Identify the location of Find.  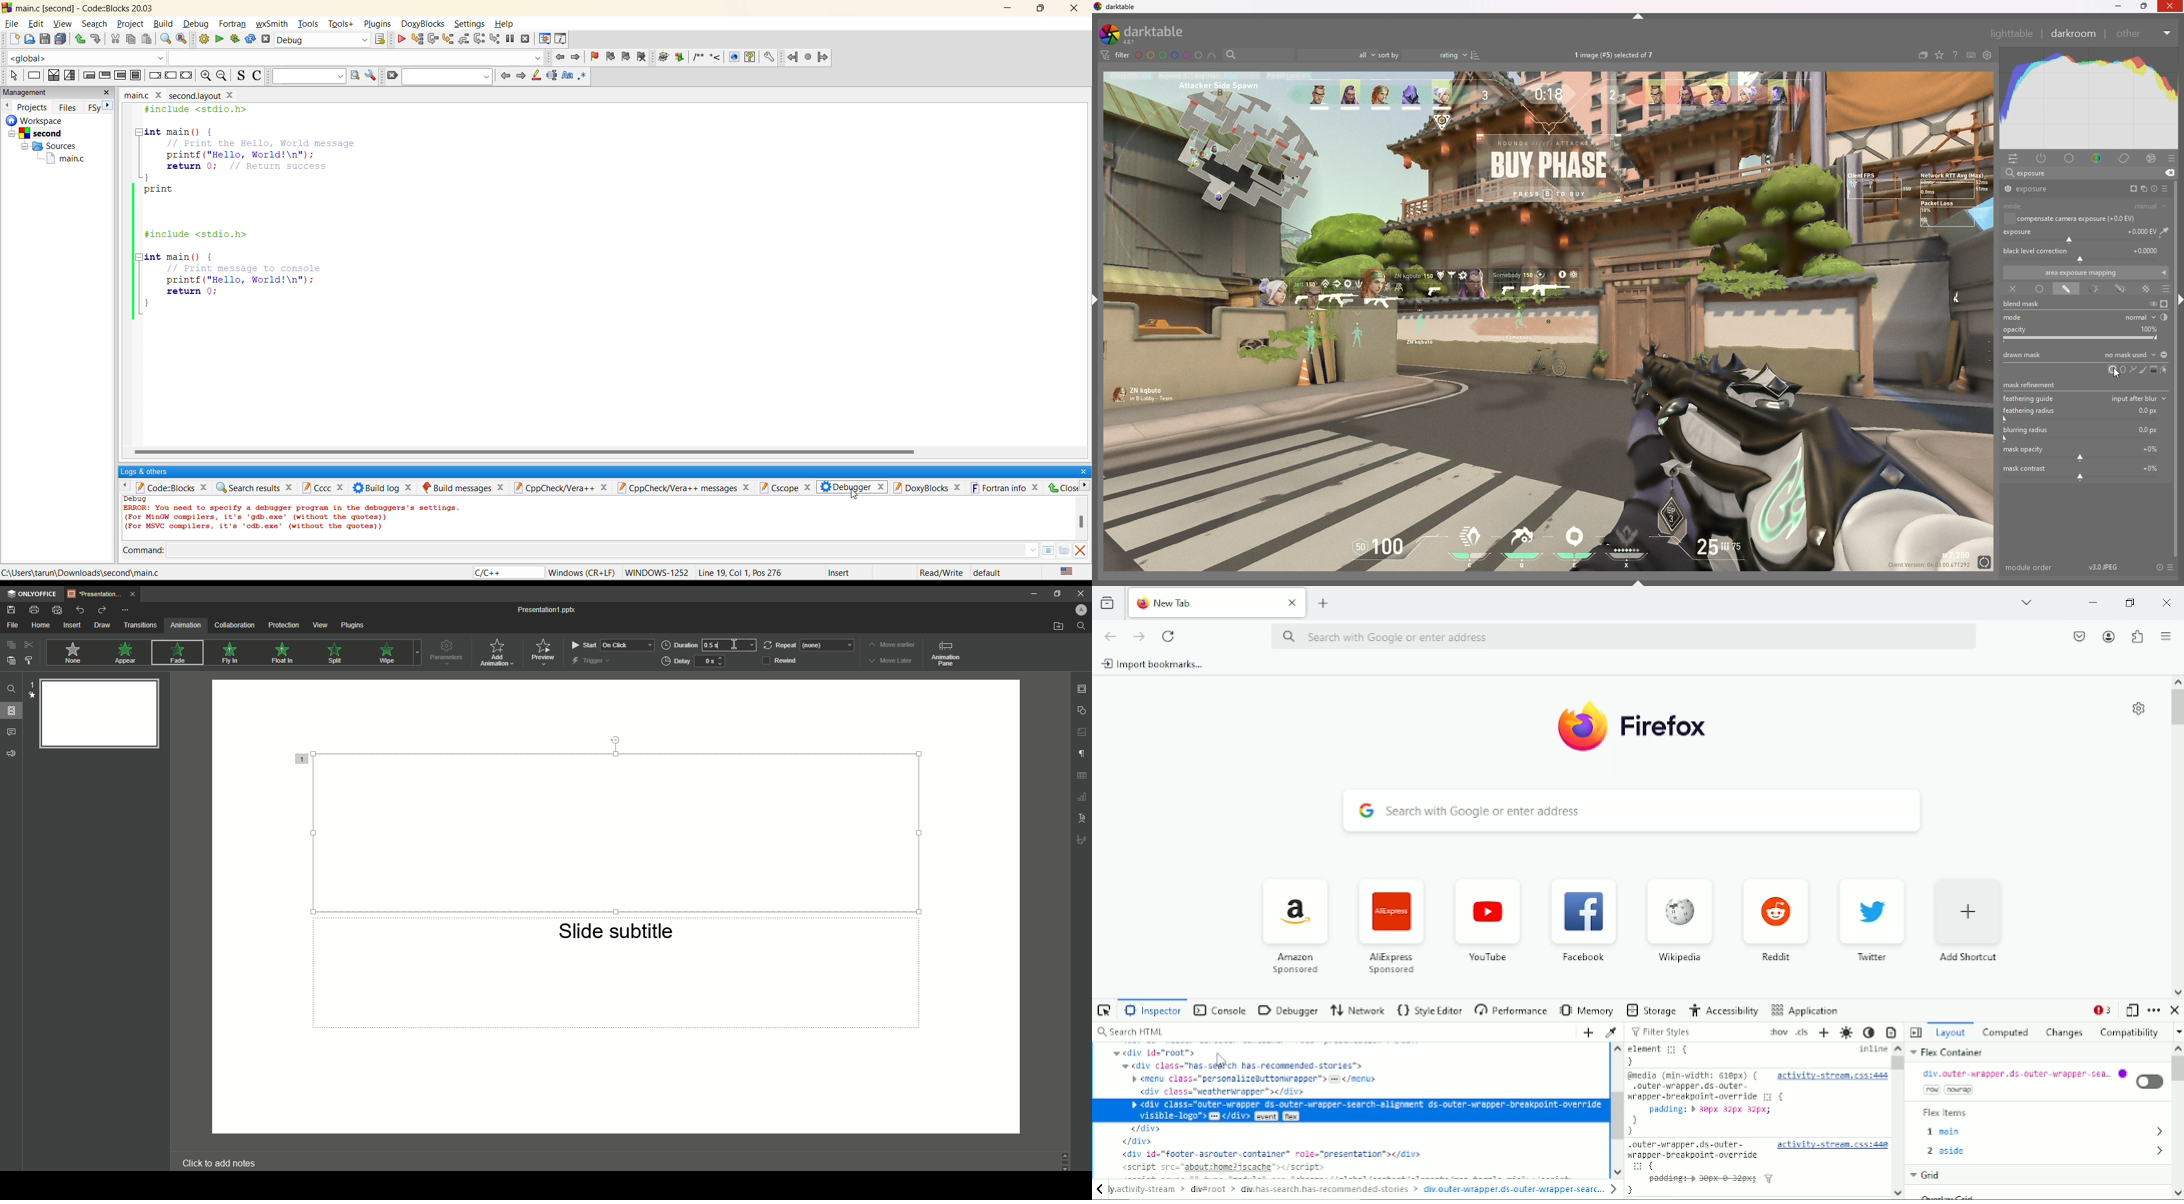
(1081, 625).